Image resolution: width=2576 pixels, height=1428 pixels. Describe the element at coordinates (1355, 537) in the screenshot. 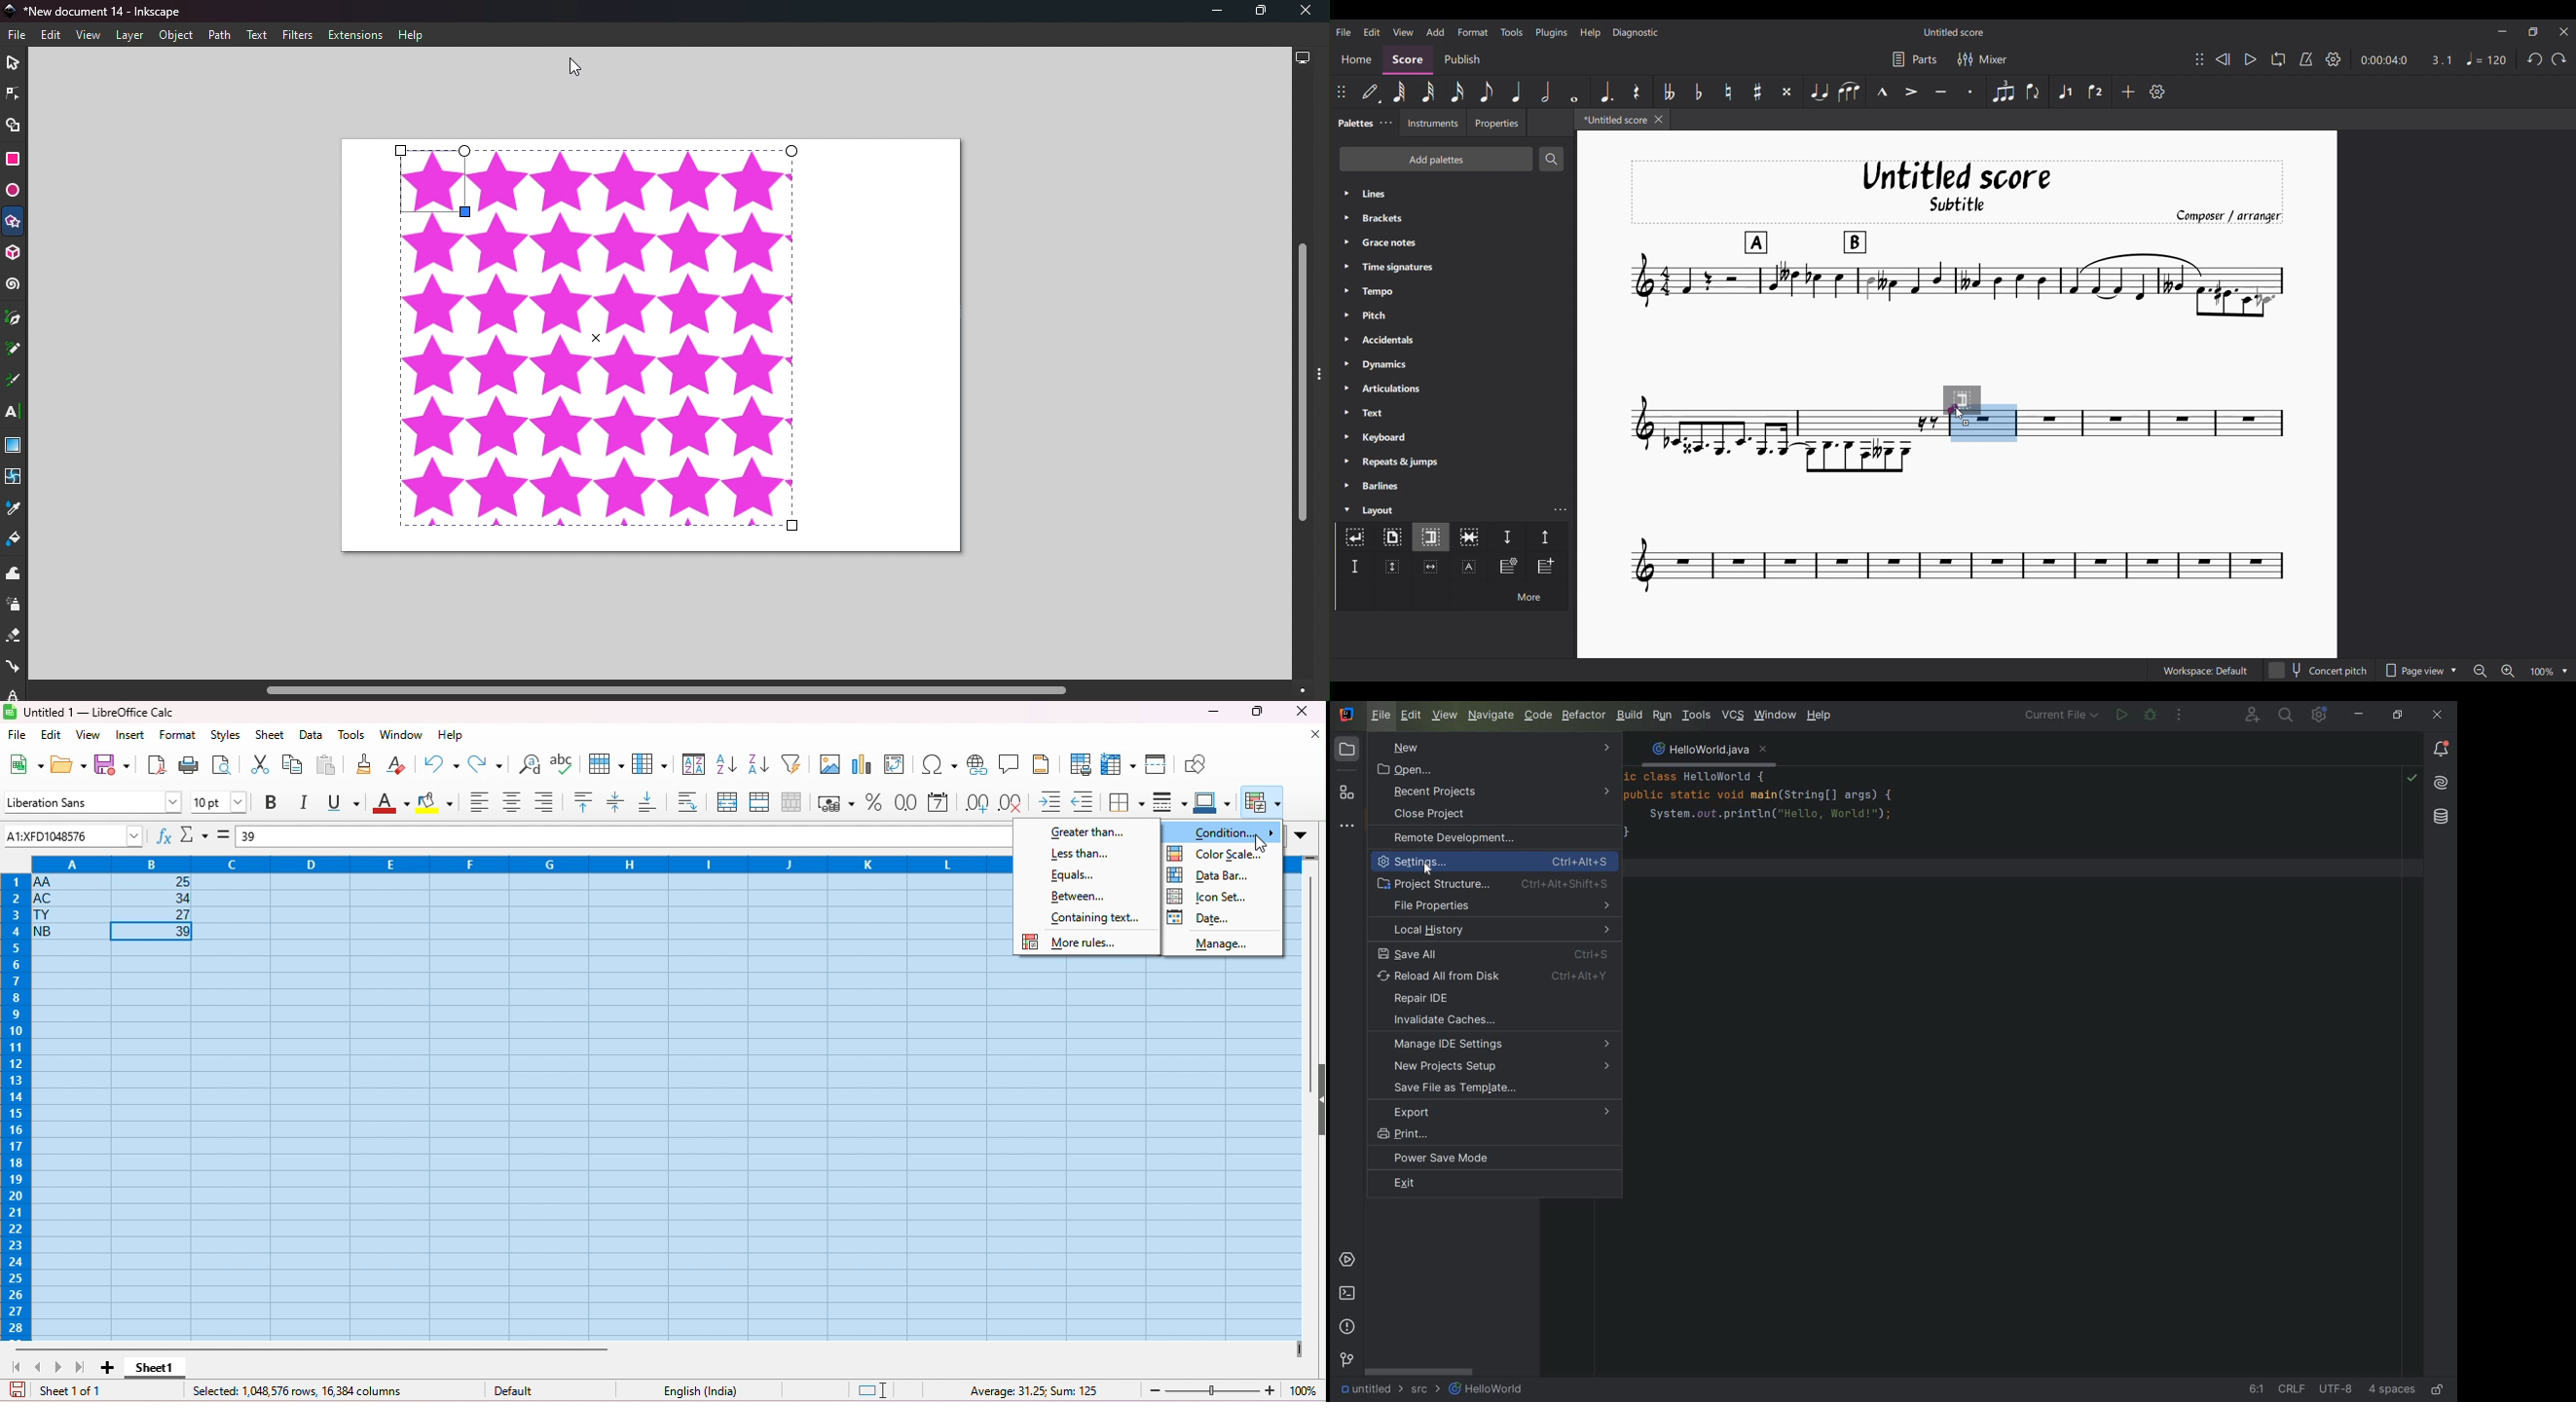

I see `System break` at that location.